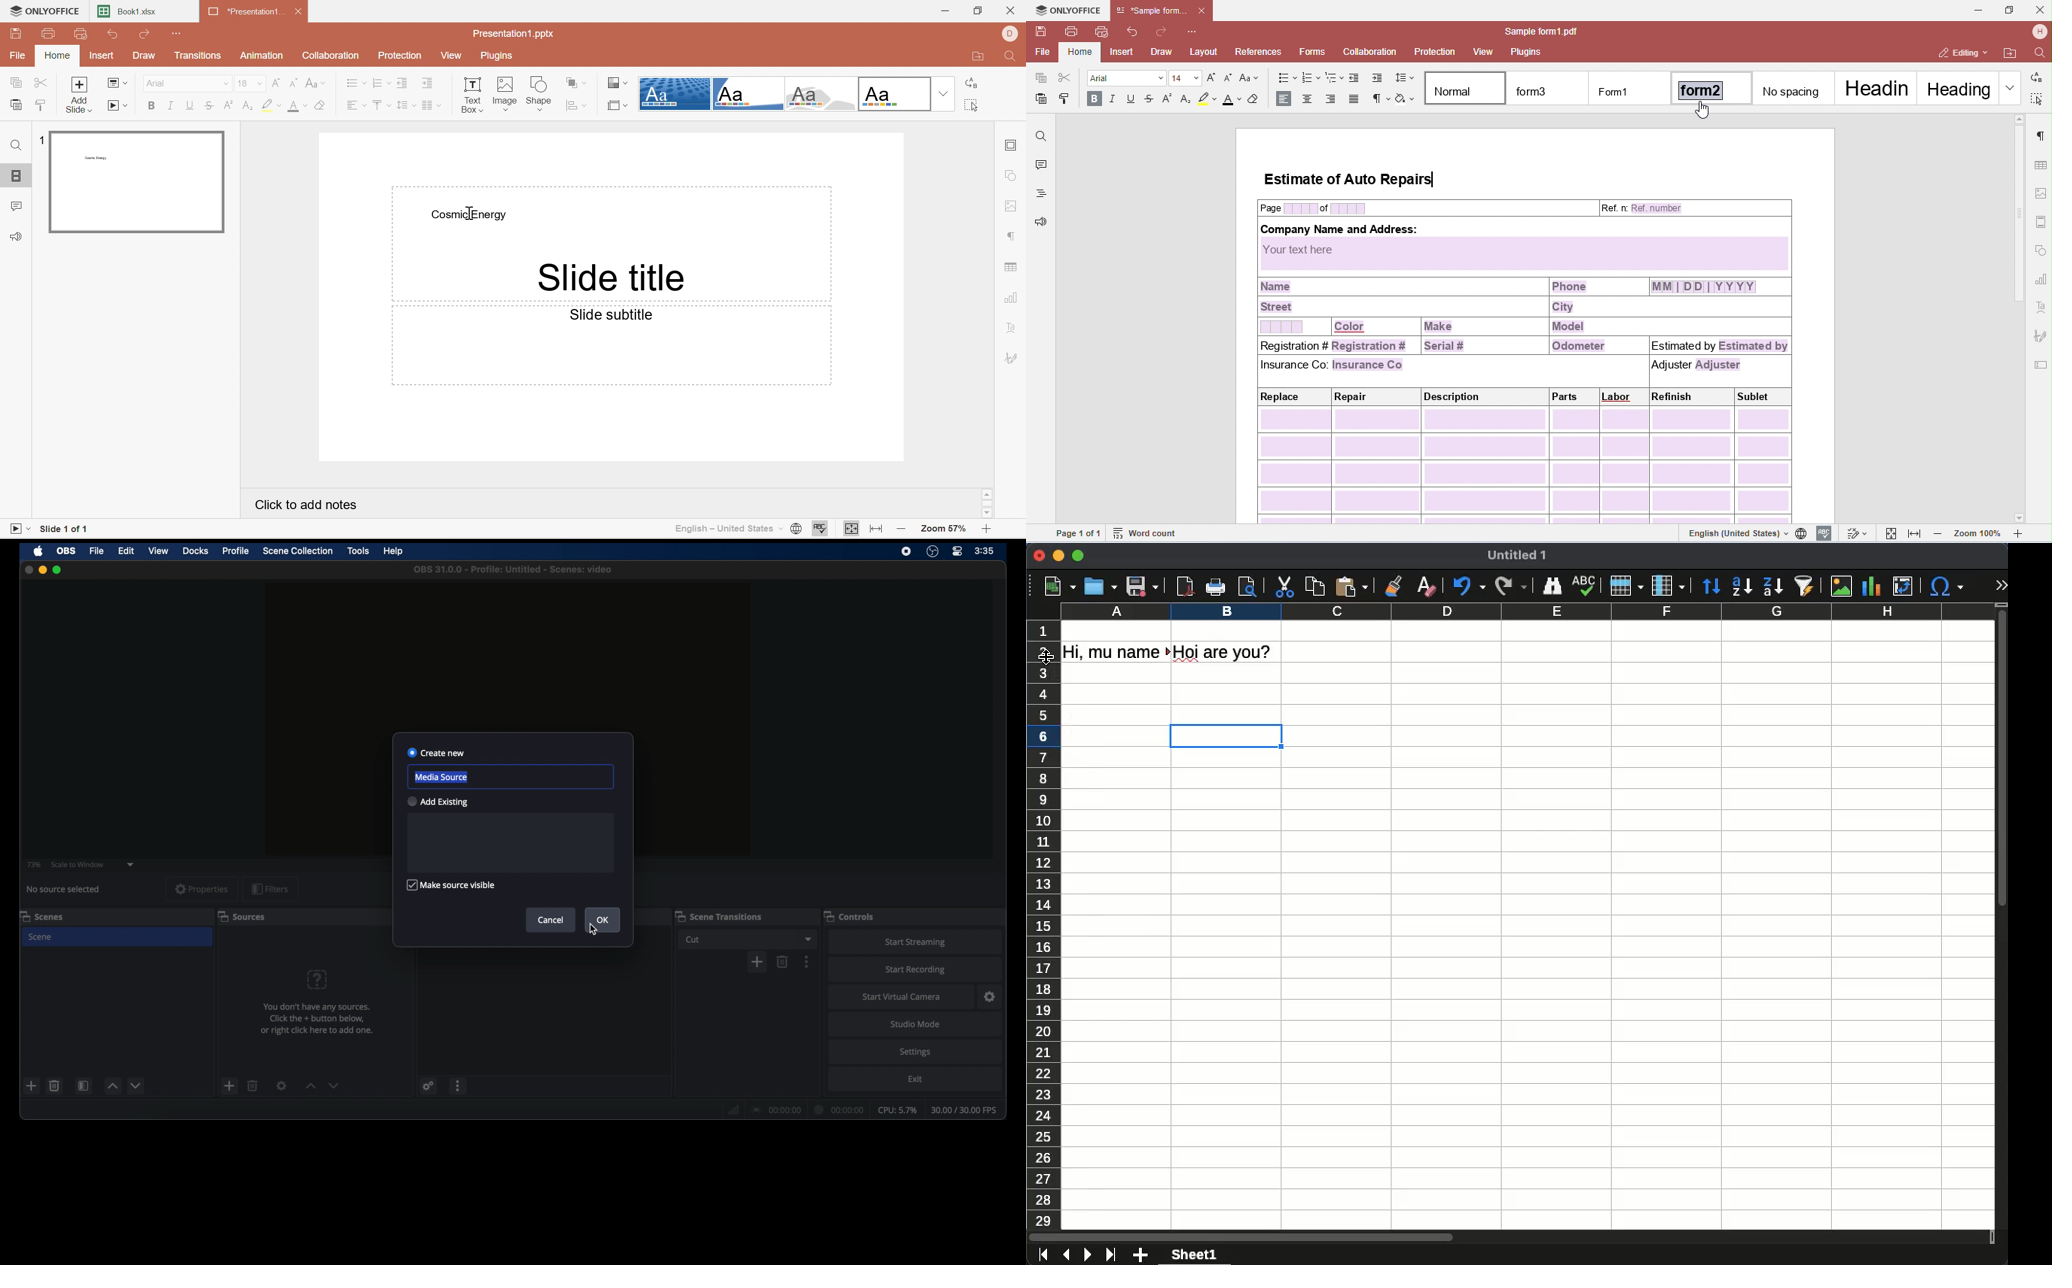  I want to click on properties, so click(202, 889).